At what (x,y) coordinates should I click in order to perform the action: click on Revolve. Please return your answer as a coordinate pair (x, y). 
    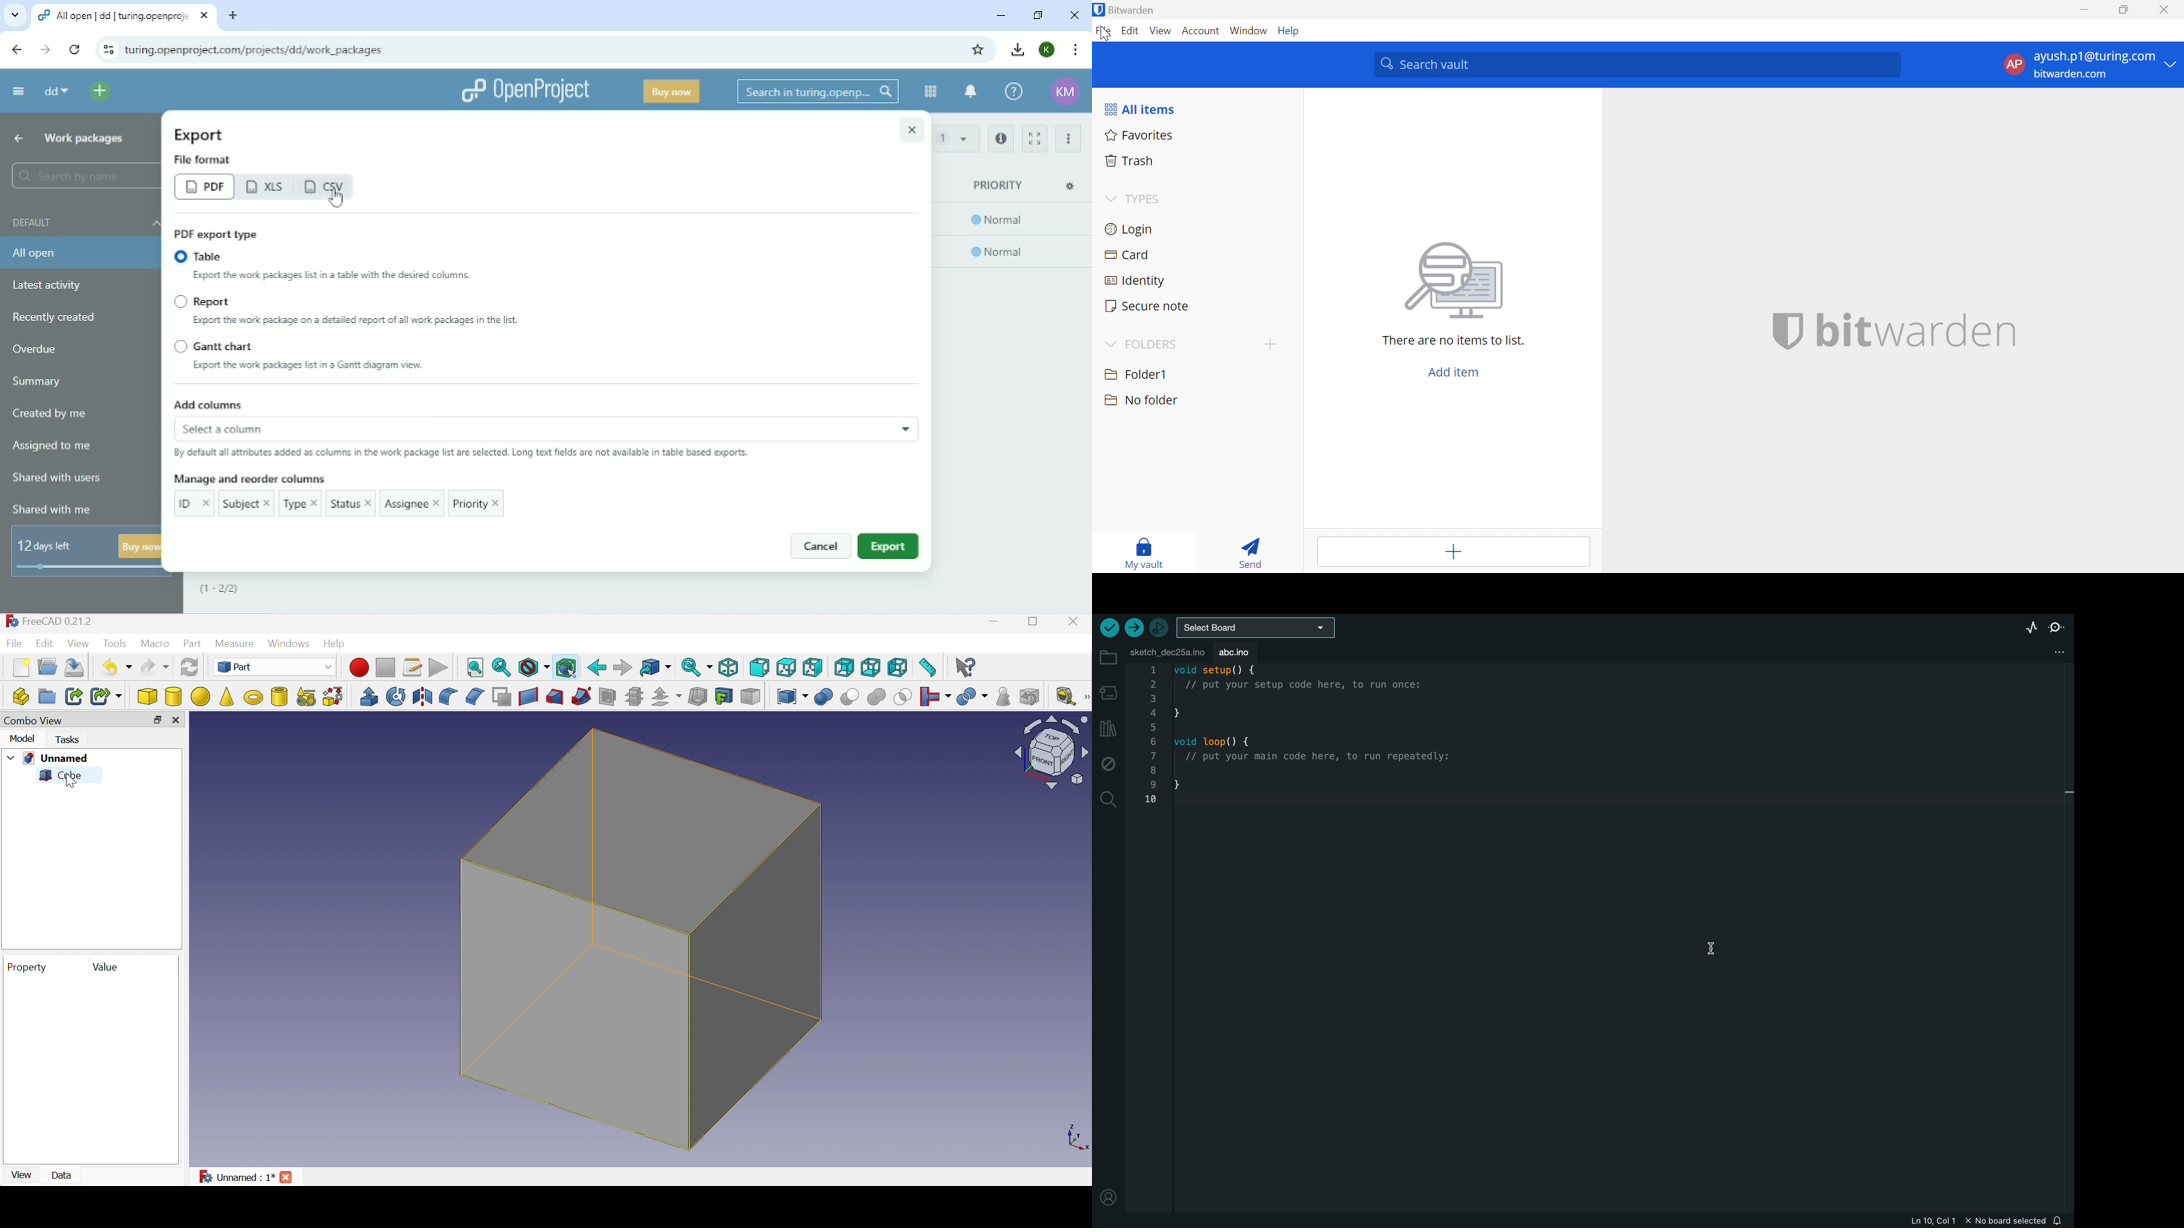
    Looking at the image, I should click on (396, 697).